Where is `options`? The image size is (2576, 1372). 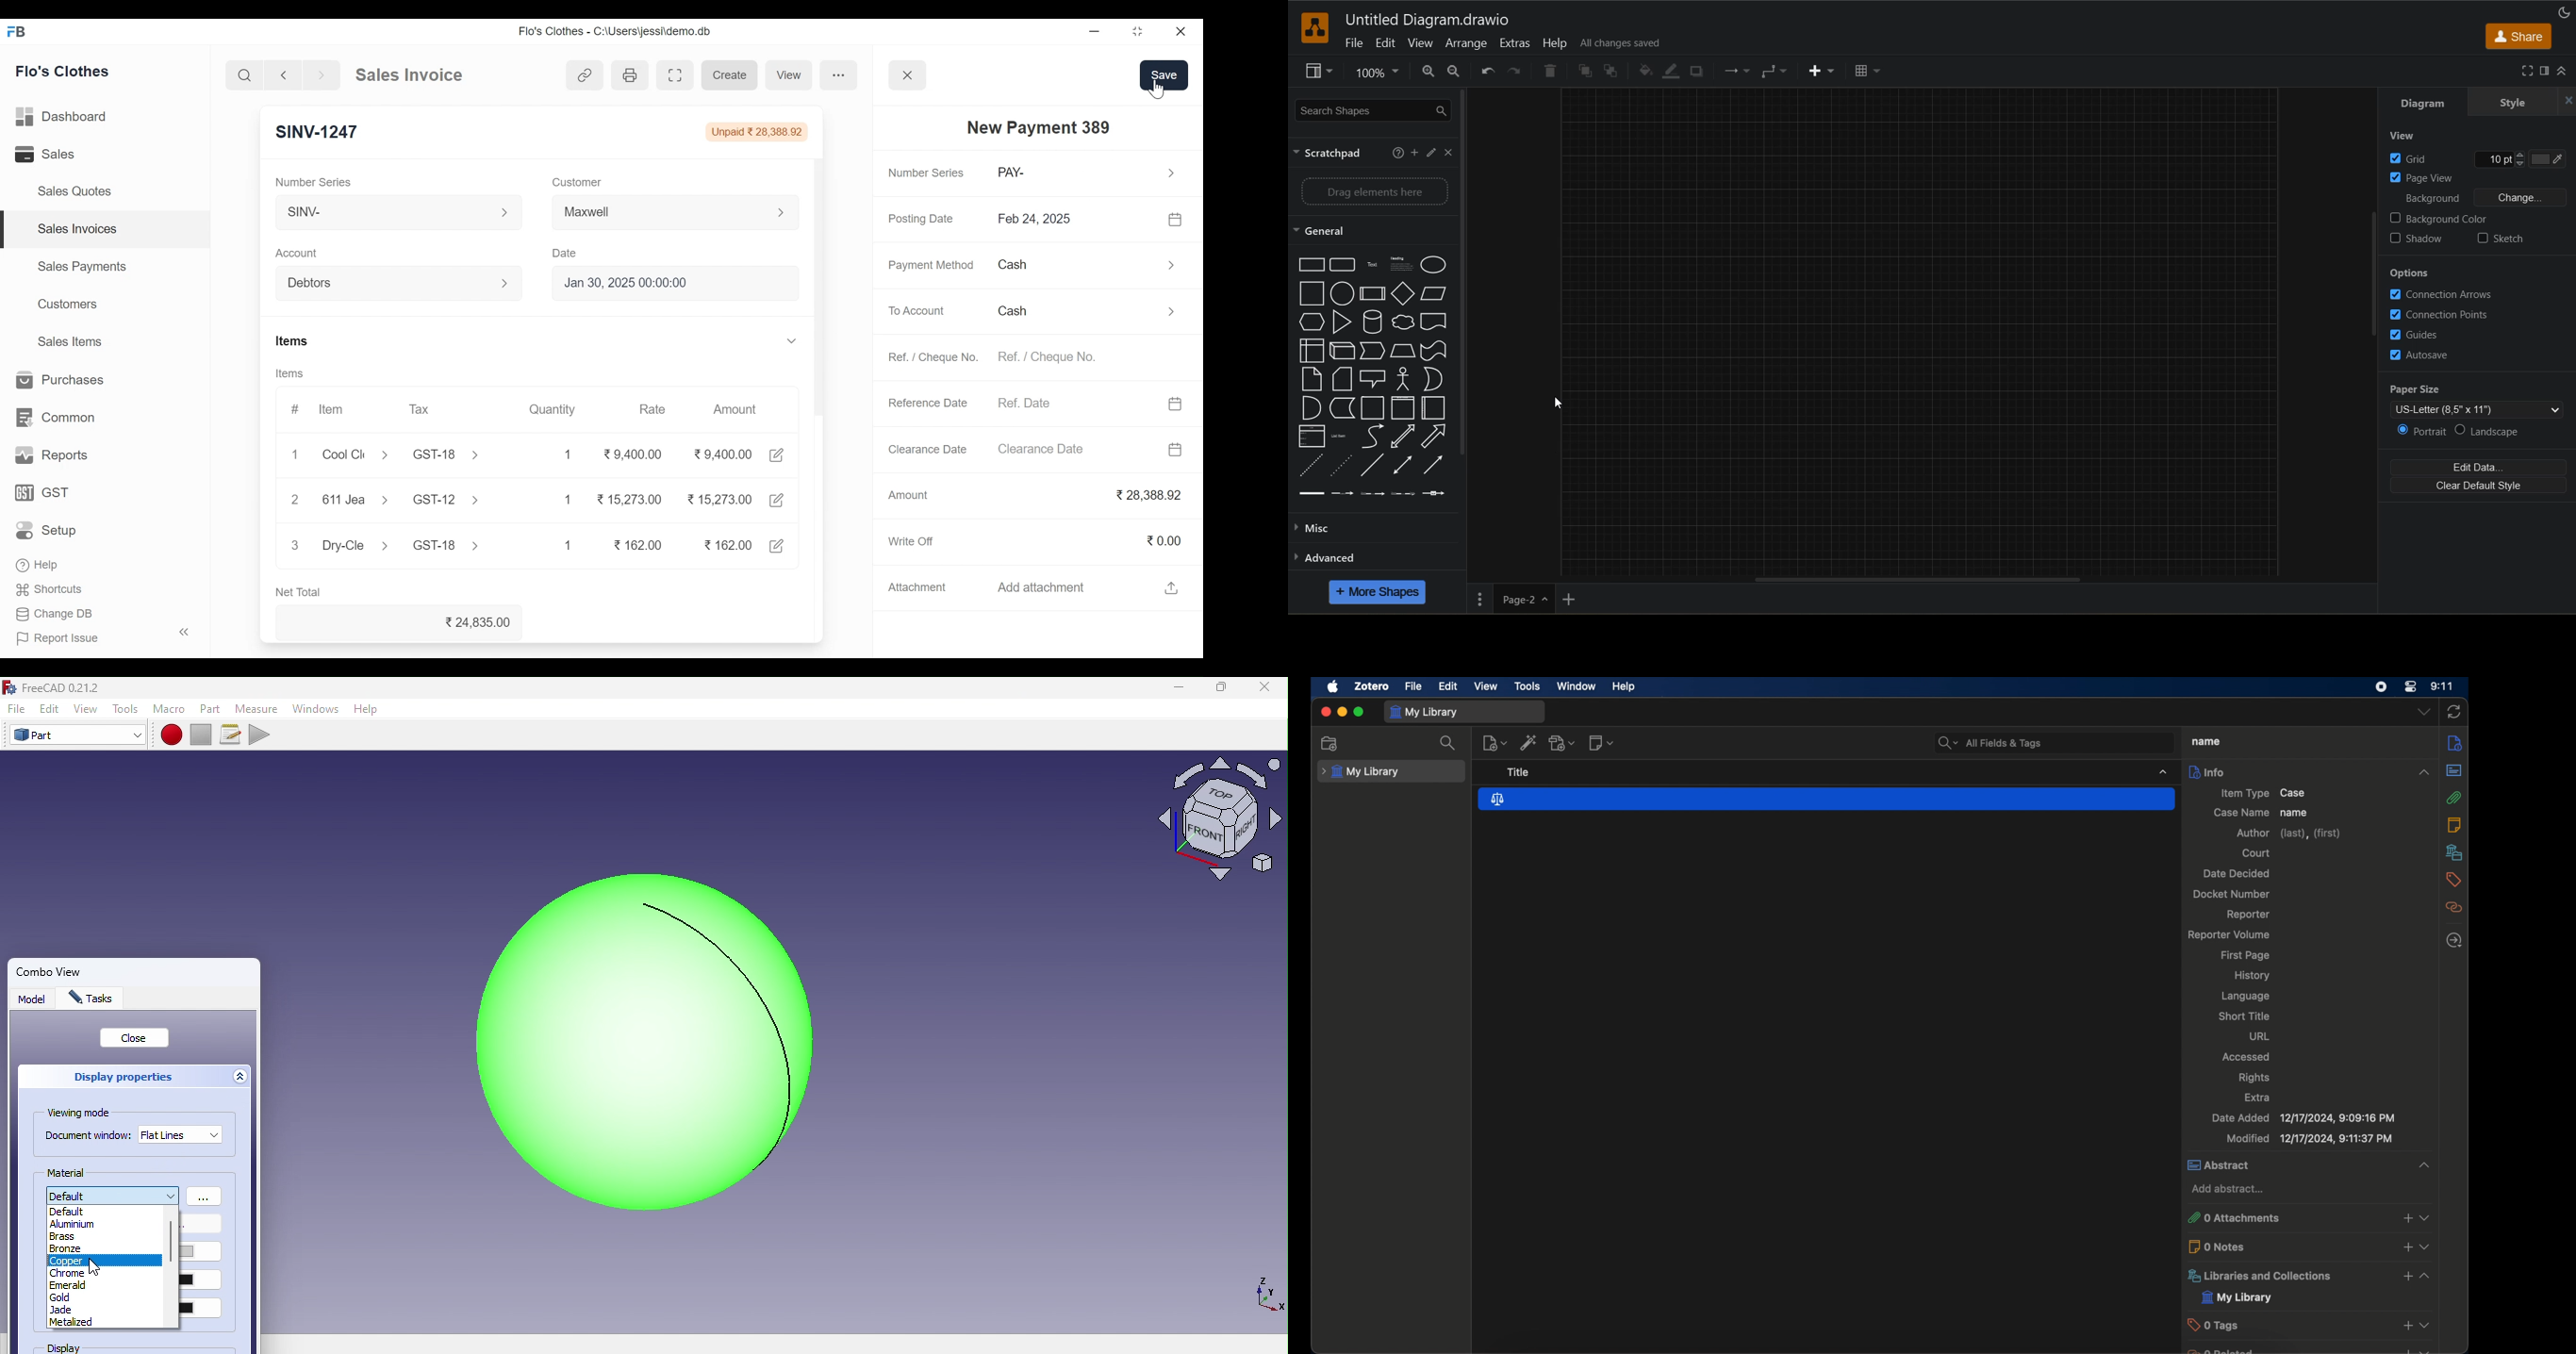
options is located at coordinates (2414, 273).